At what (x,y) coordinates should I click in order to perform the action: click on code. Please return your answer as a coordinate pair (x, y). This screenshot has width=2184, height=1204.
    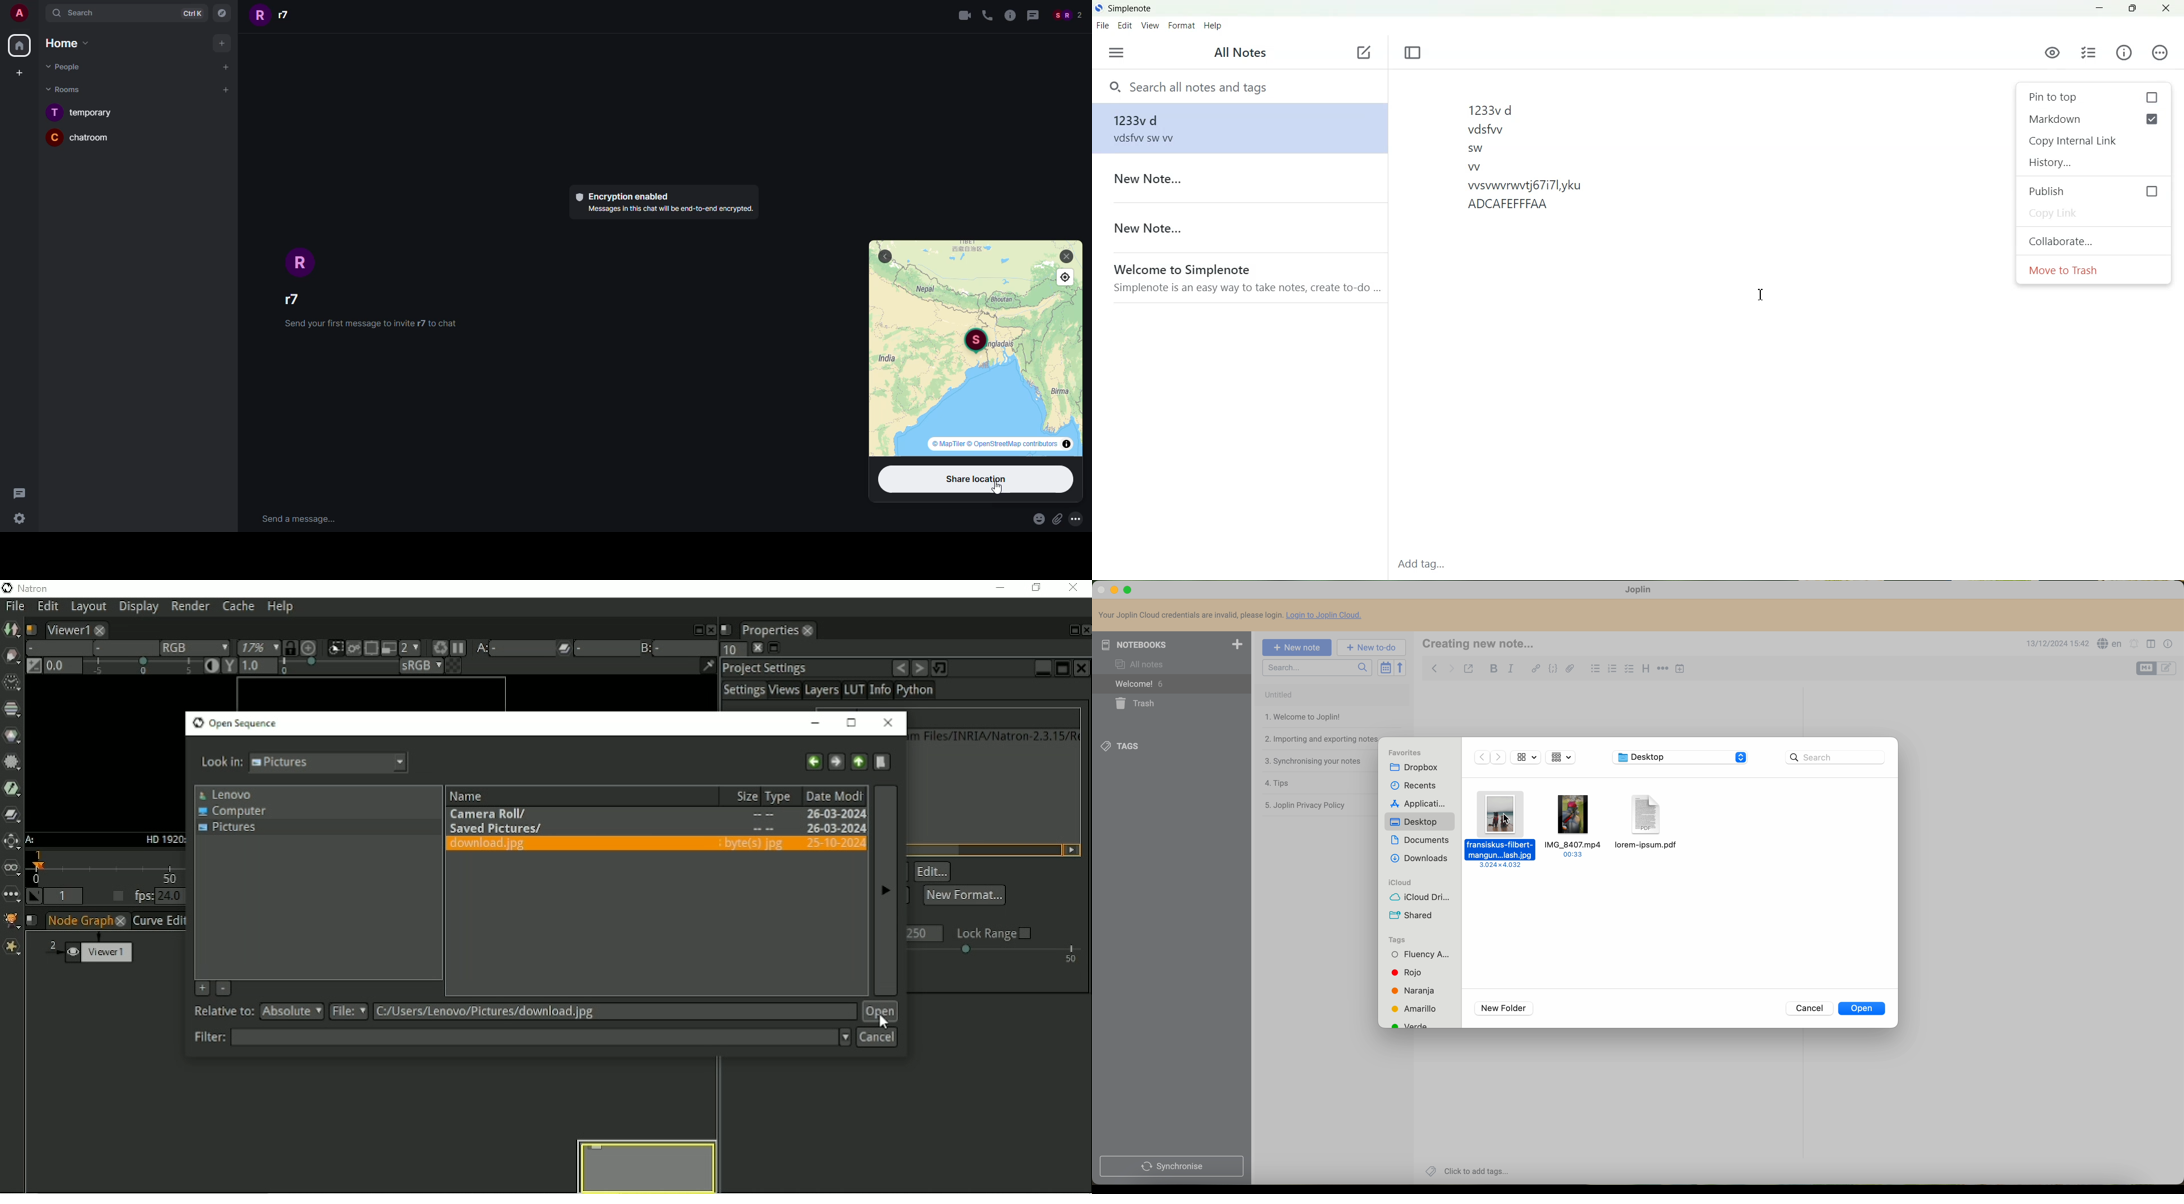
    Looking at the image, I should click on (1553, 670).